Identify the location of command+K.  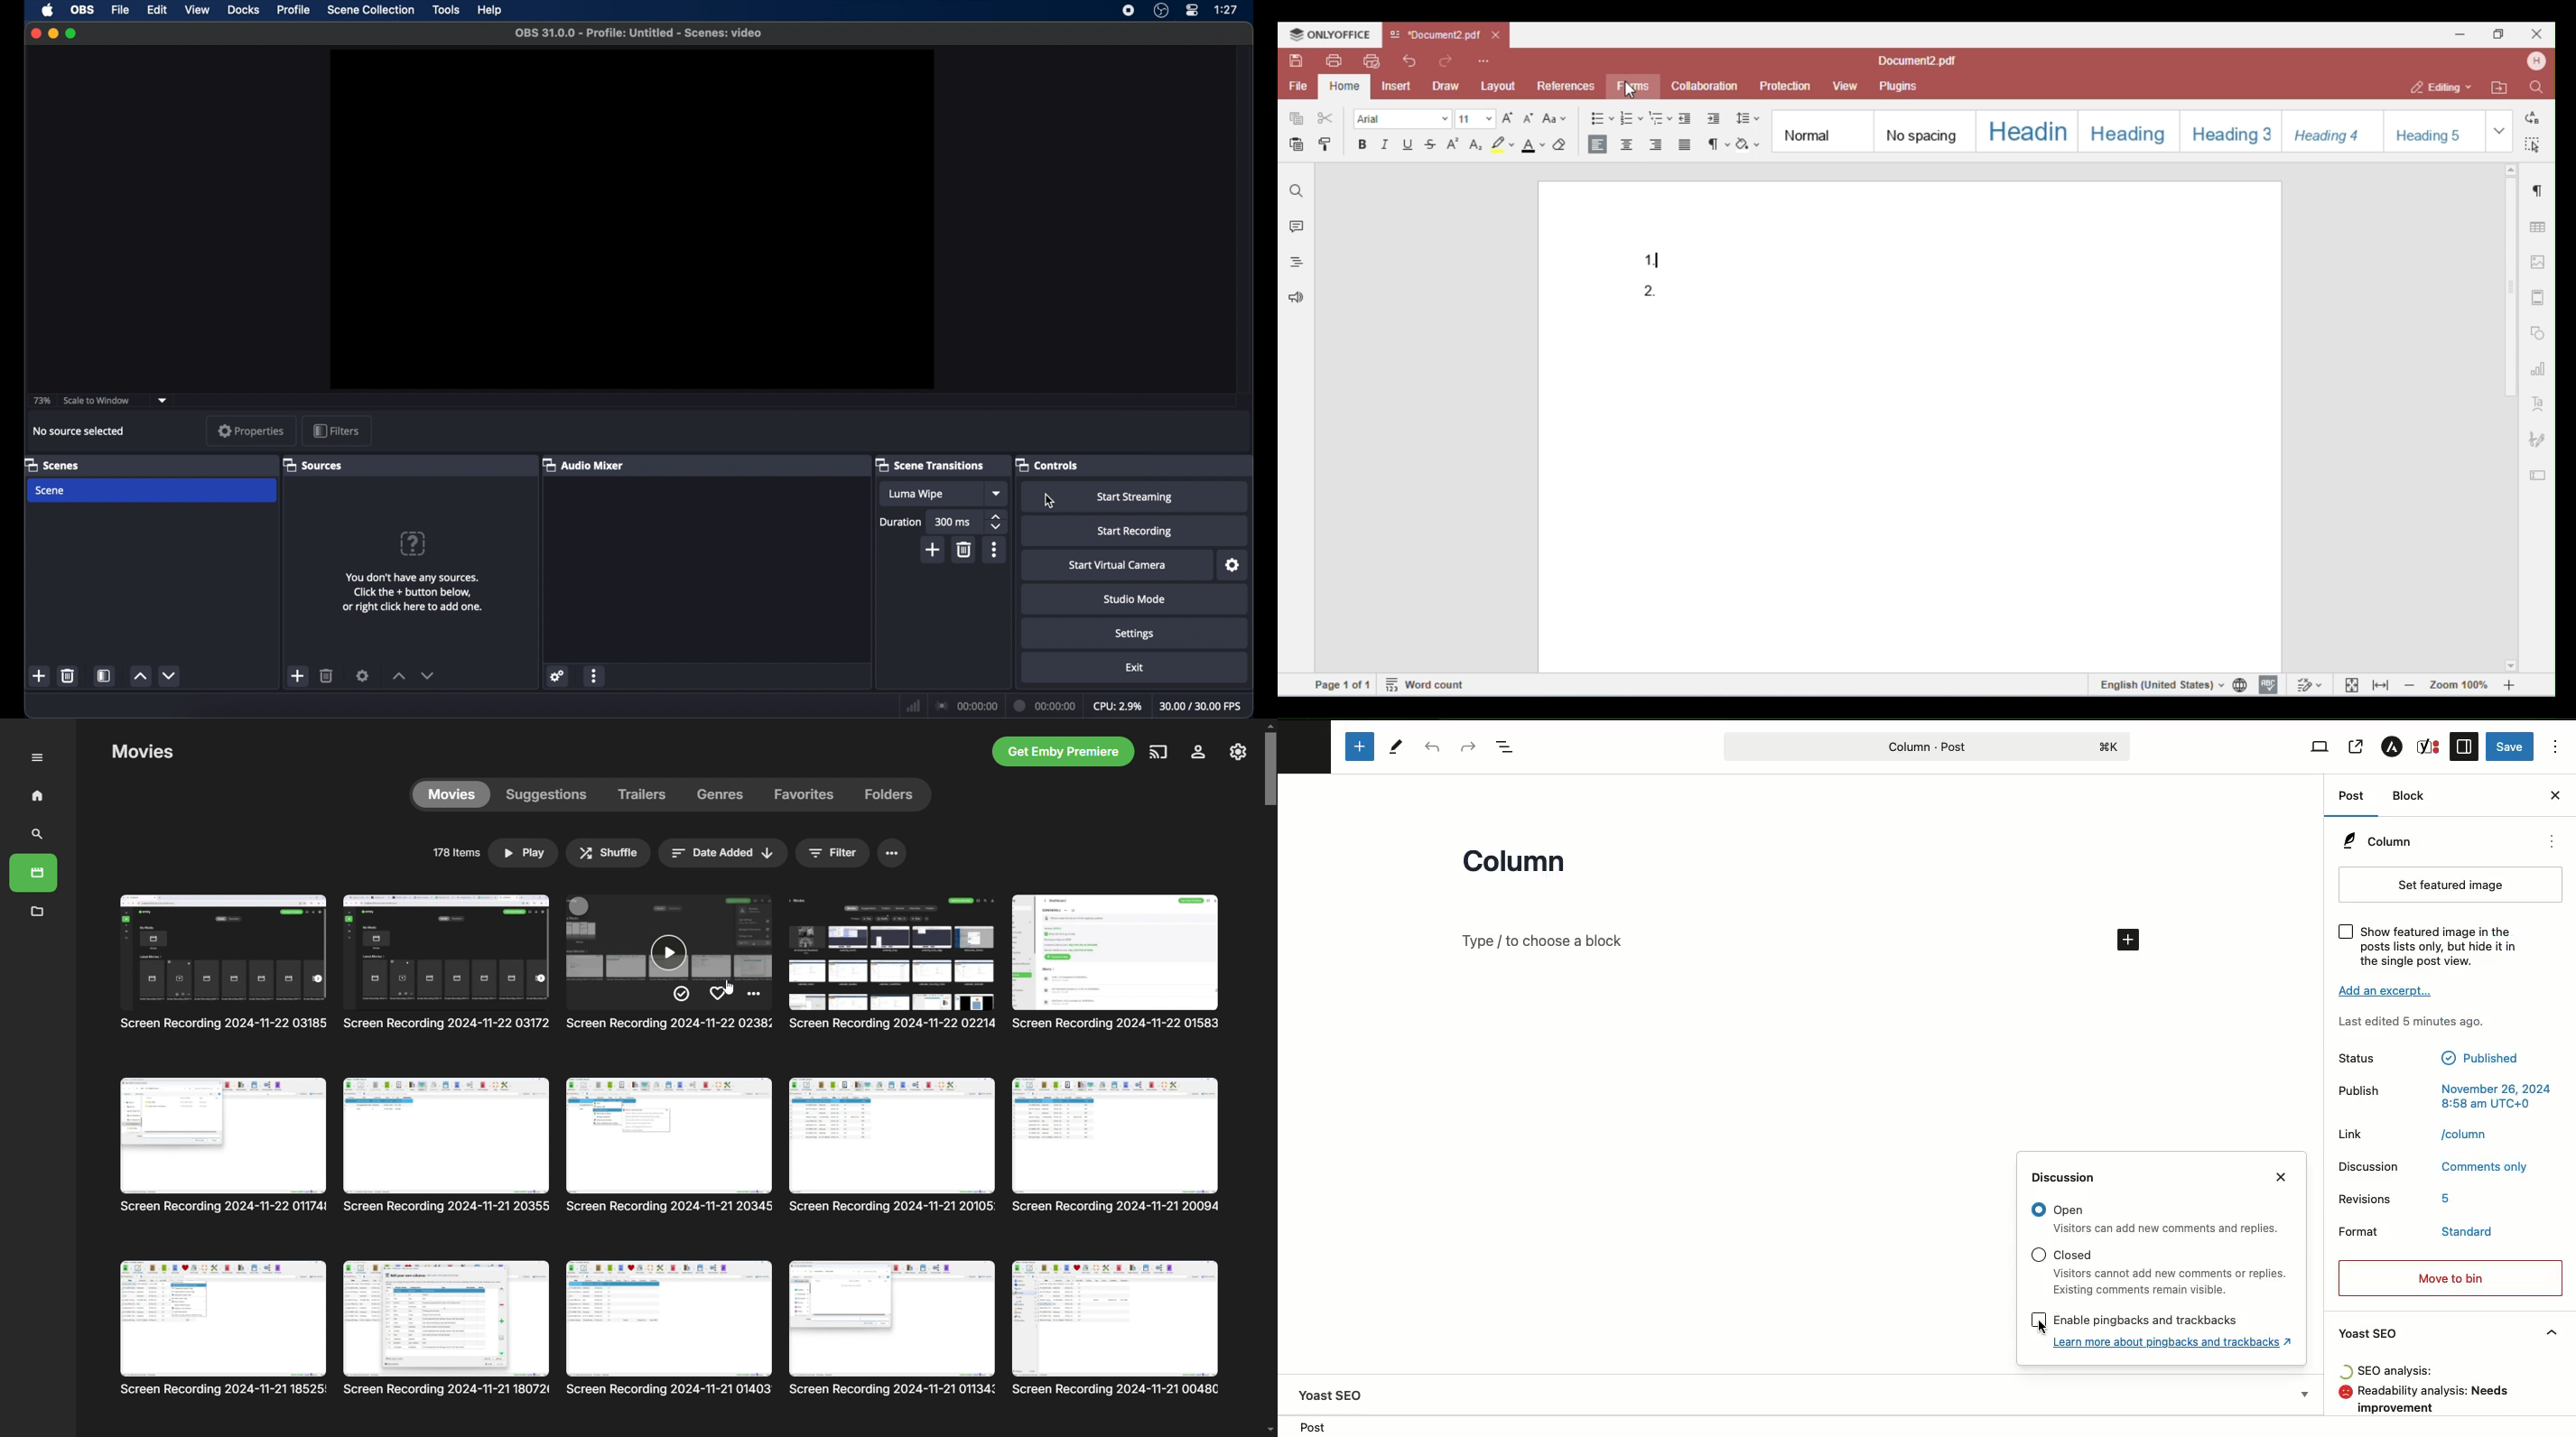
(2110, 747).